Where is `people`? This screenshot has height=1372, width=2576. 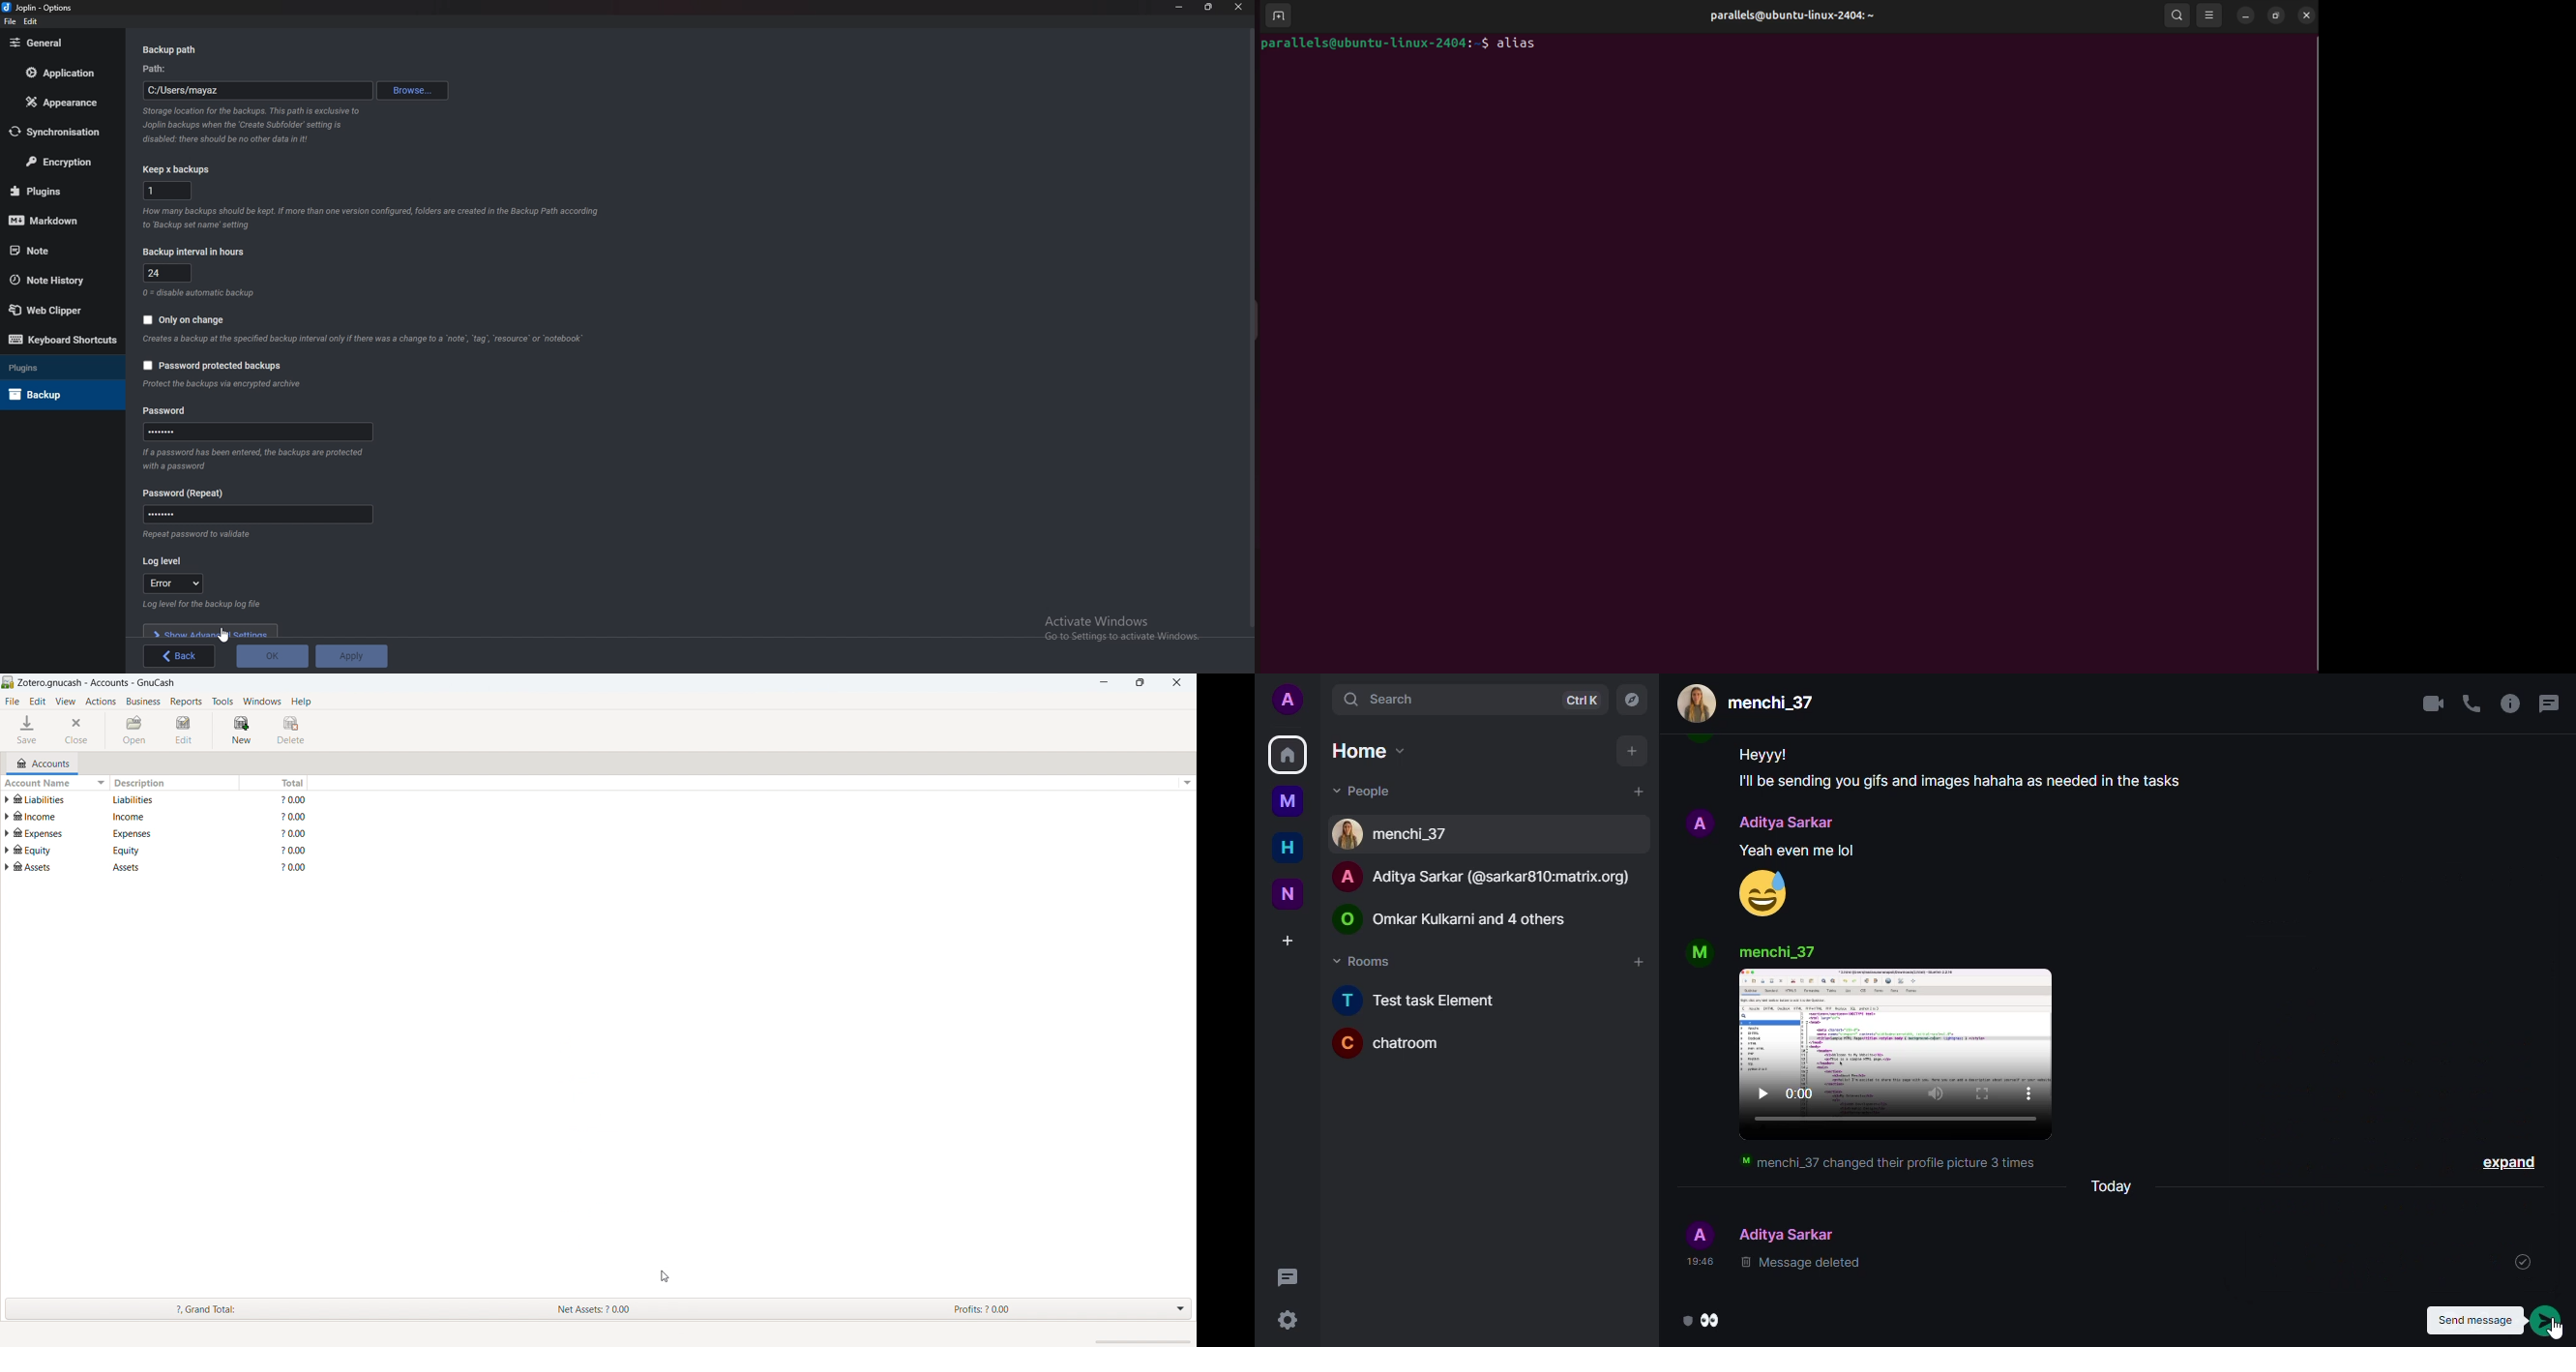
people is located at coordinates (1752, 703).